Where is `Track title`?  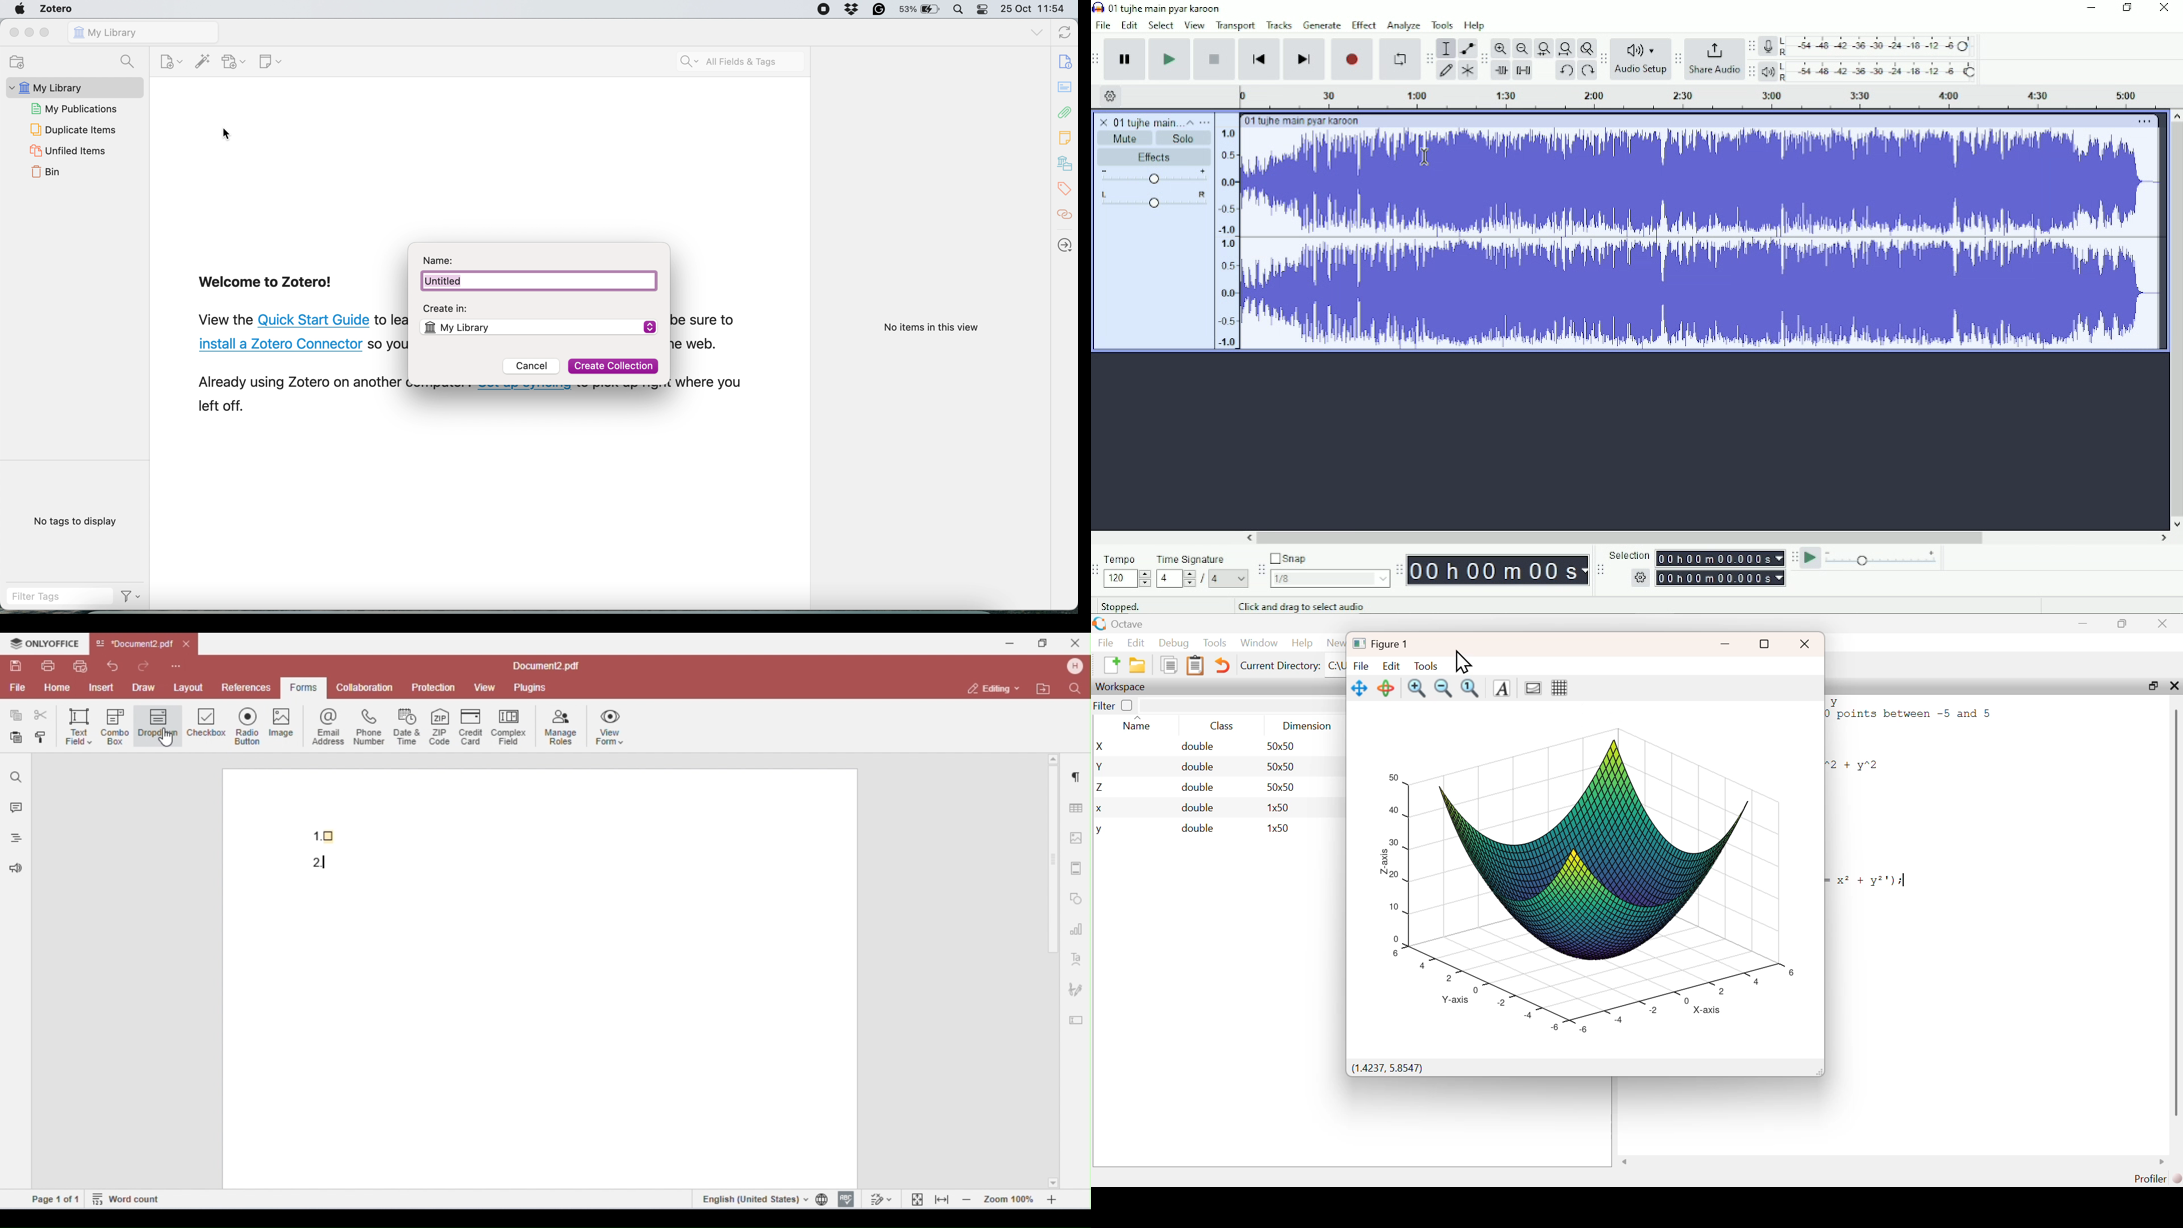 Track title is located at coordinates (1135, 120).